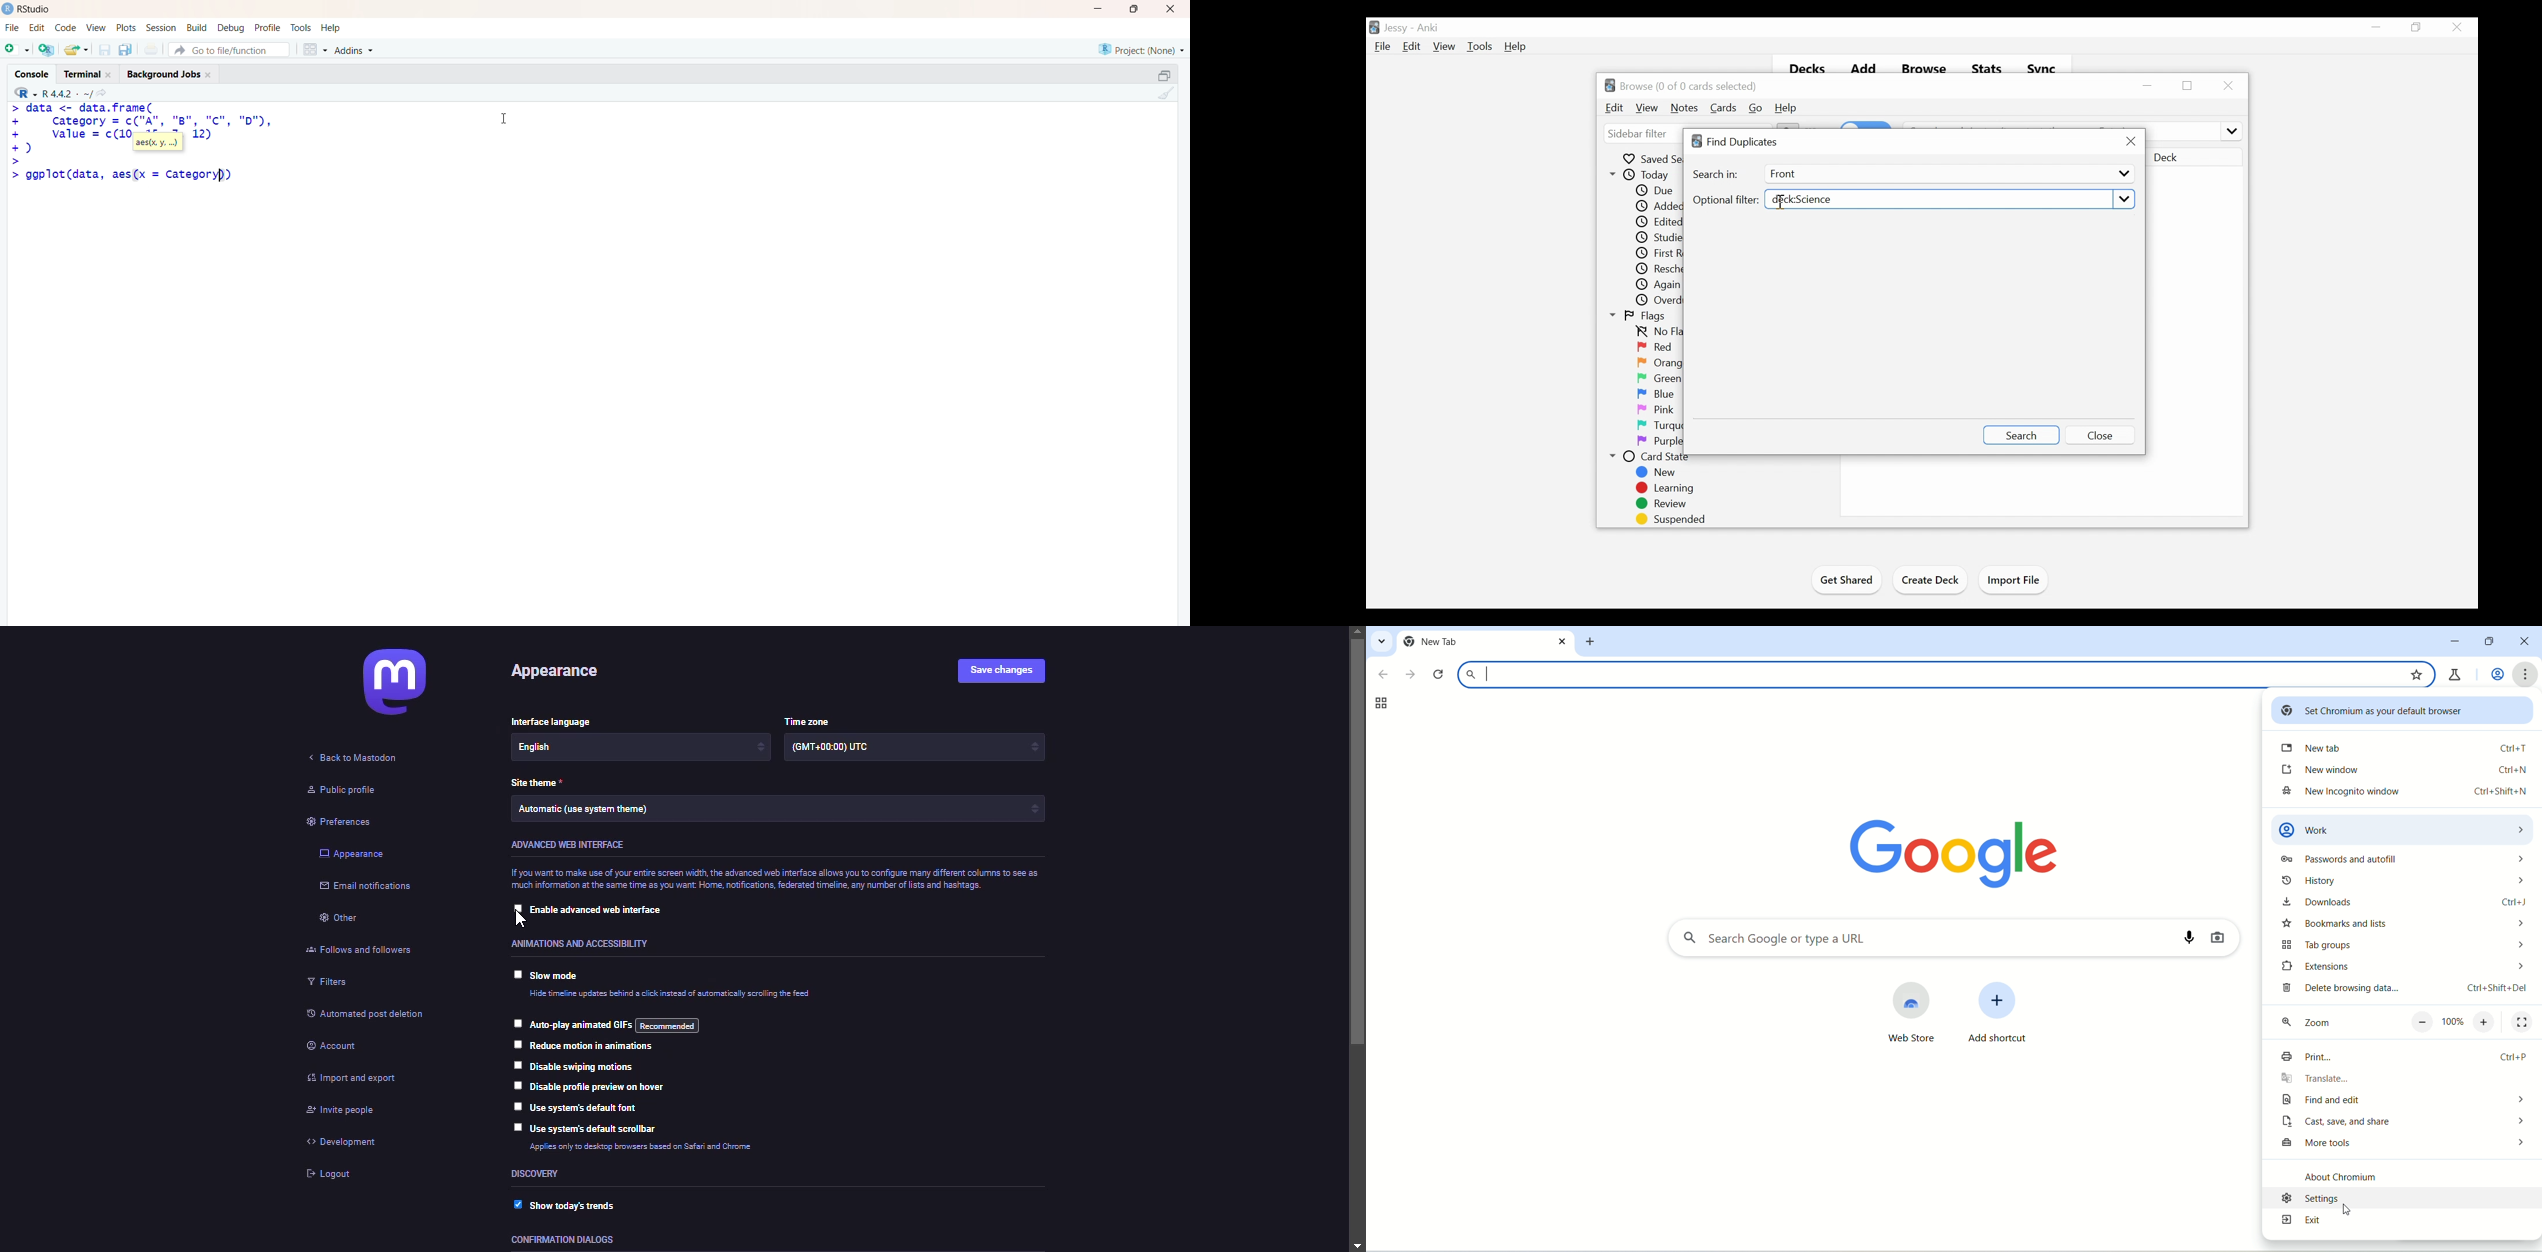  Describe the element at coordinates (1652, 158) in the screenshot. I see `Saved Searches` at that location.